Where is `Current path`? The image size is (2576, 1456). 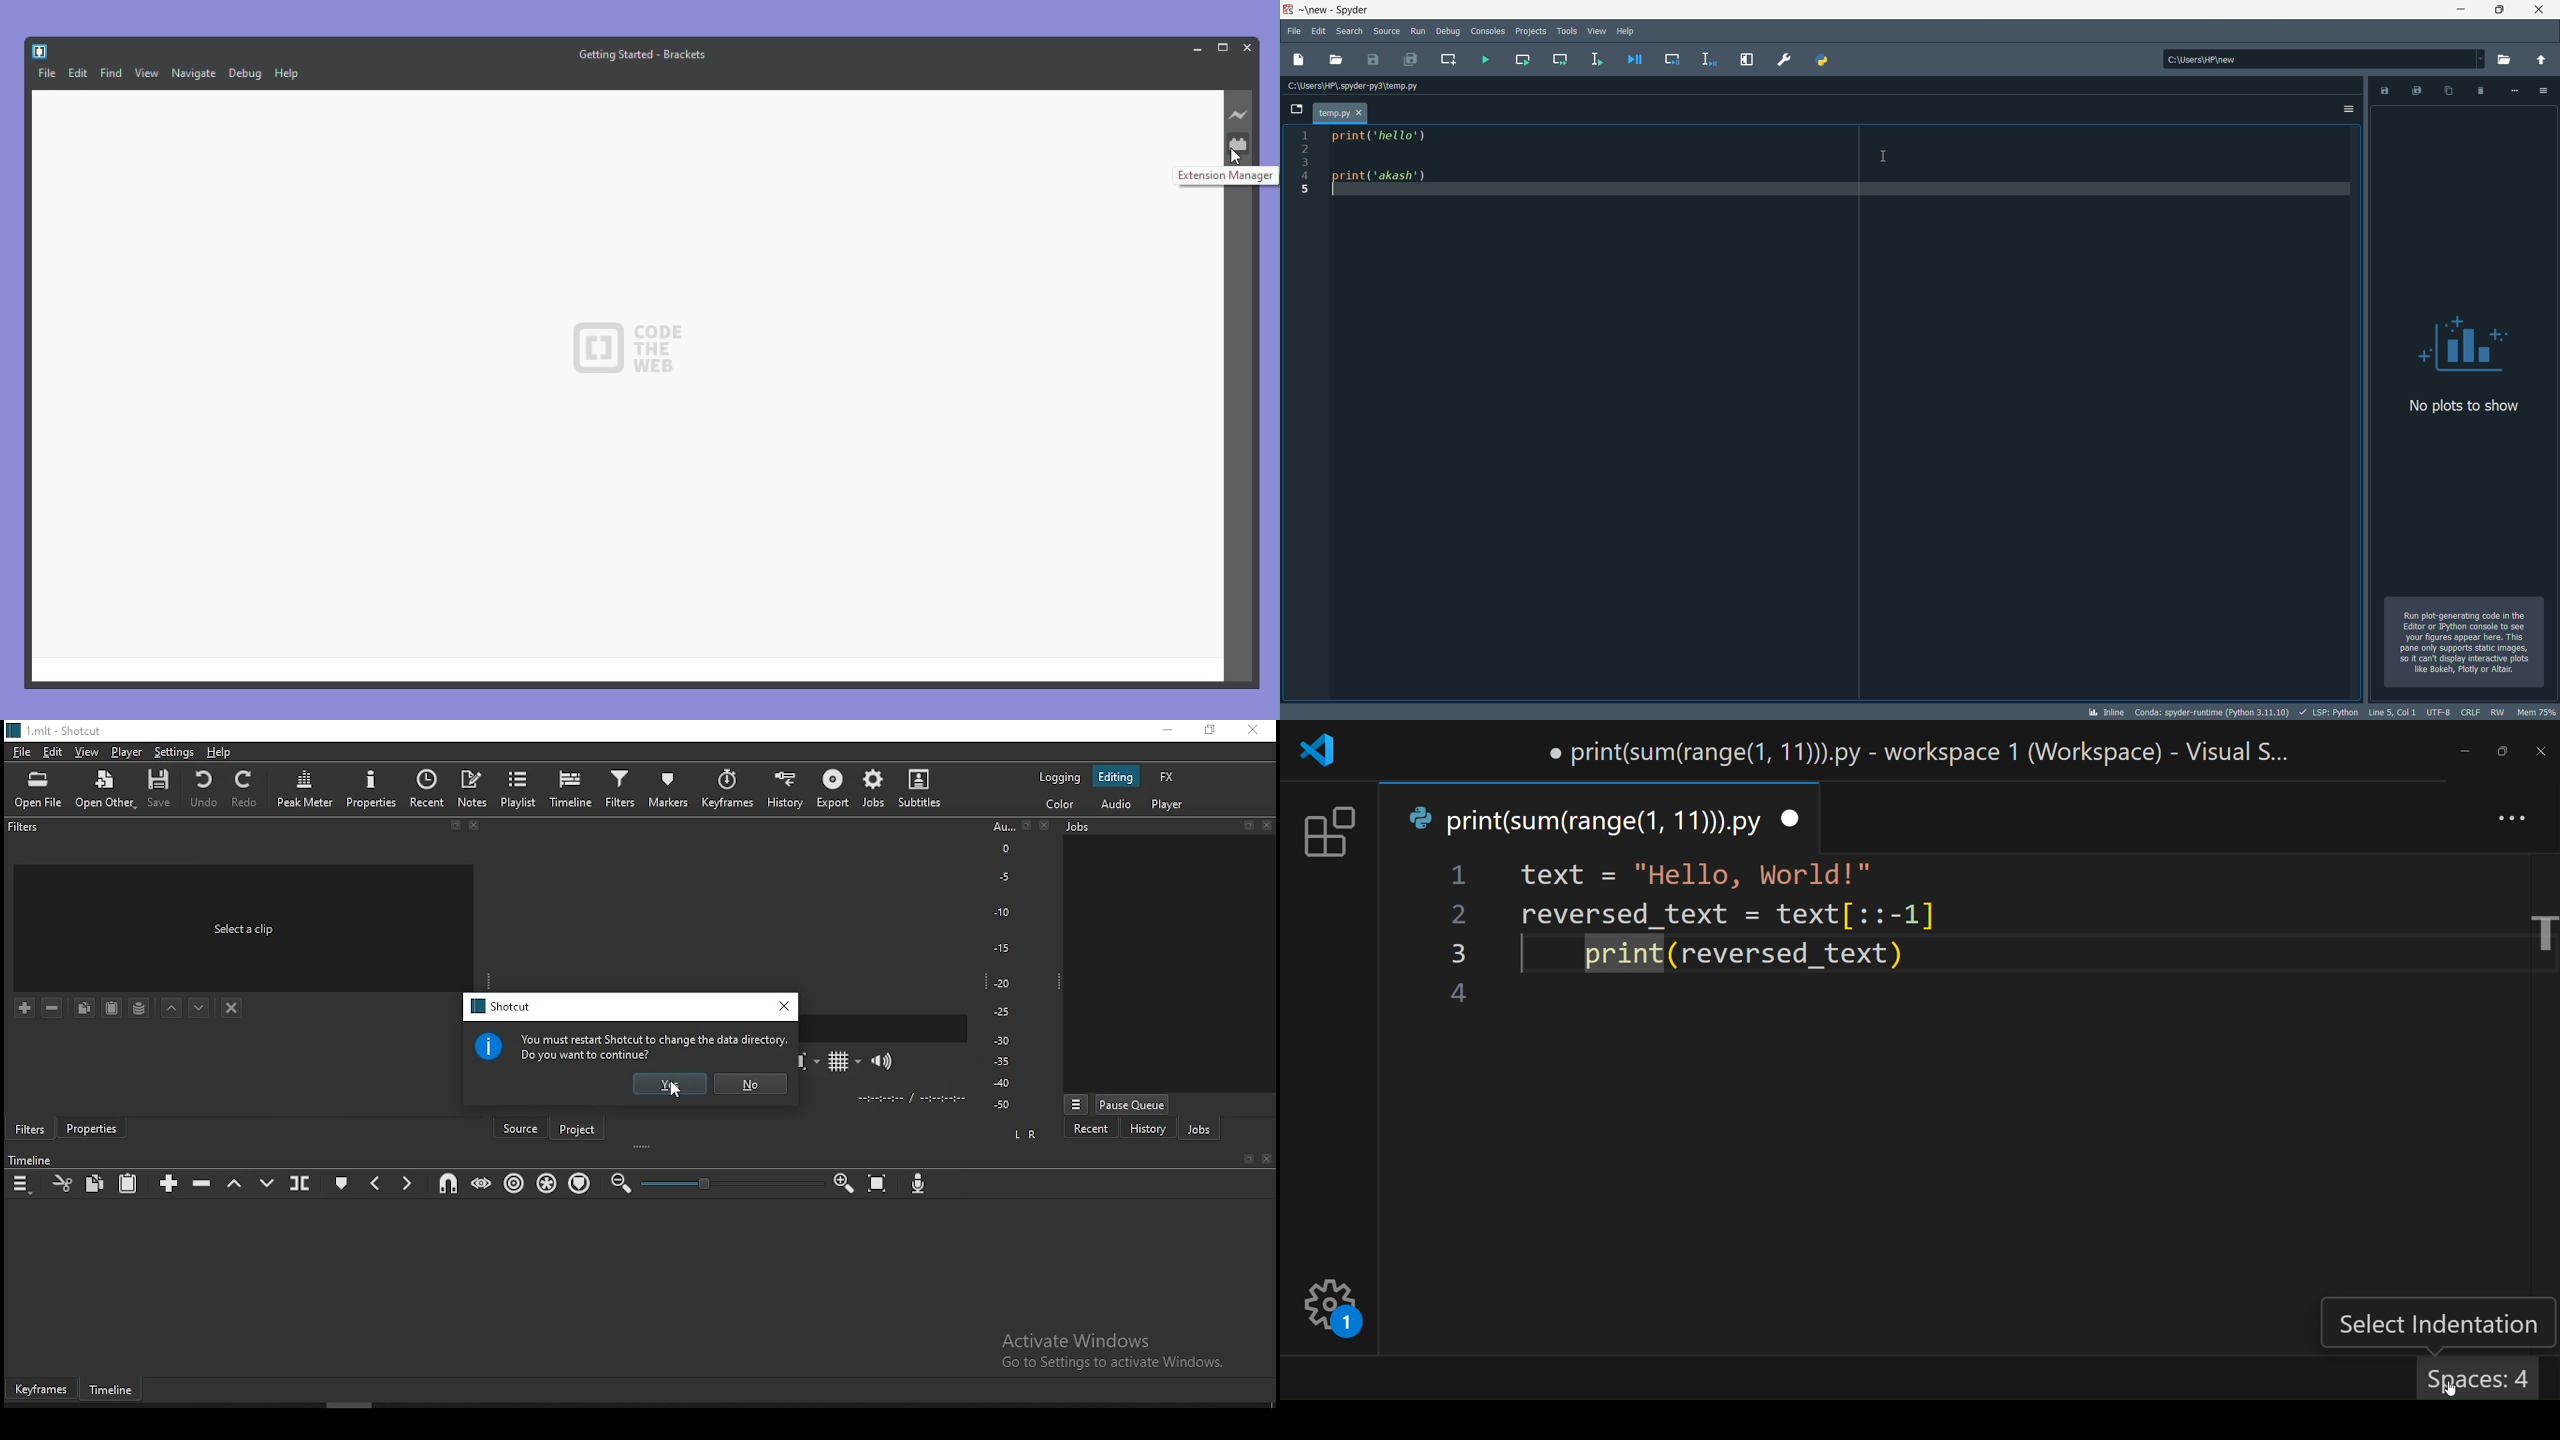 Current path is located at coordinates (1358, 85).